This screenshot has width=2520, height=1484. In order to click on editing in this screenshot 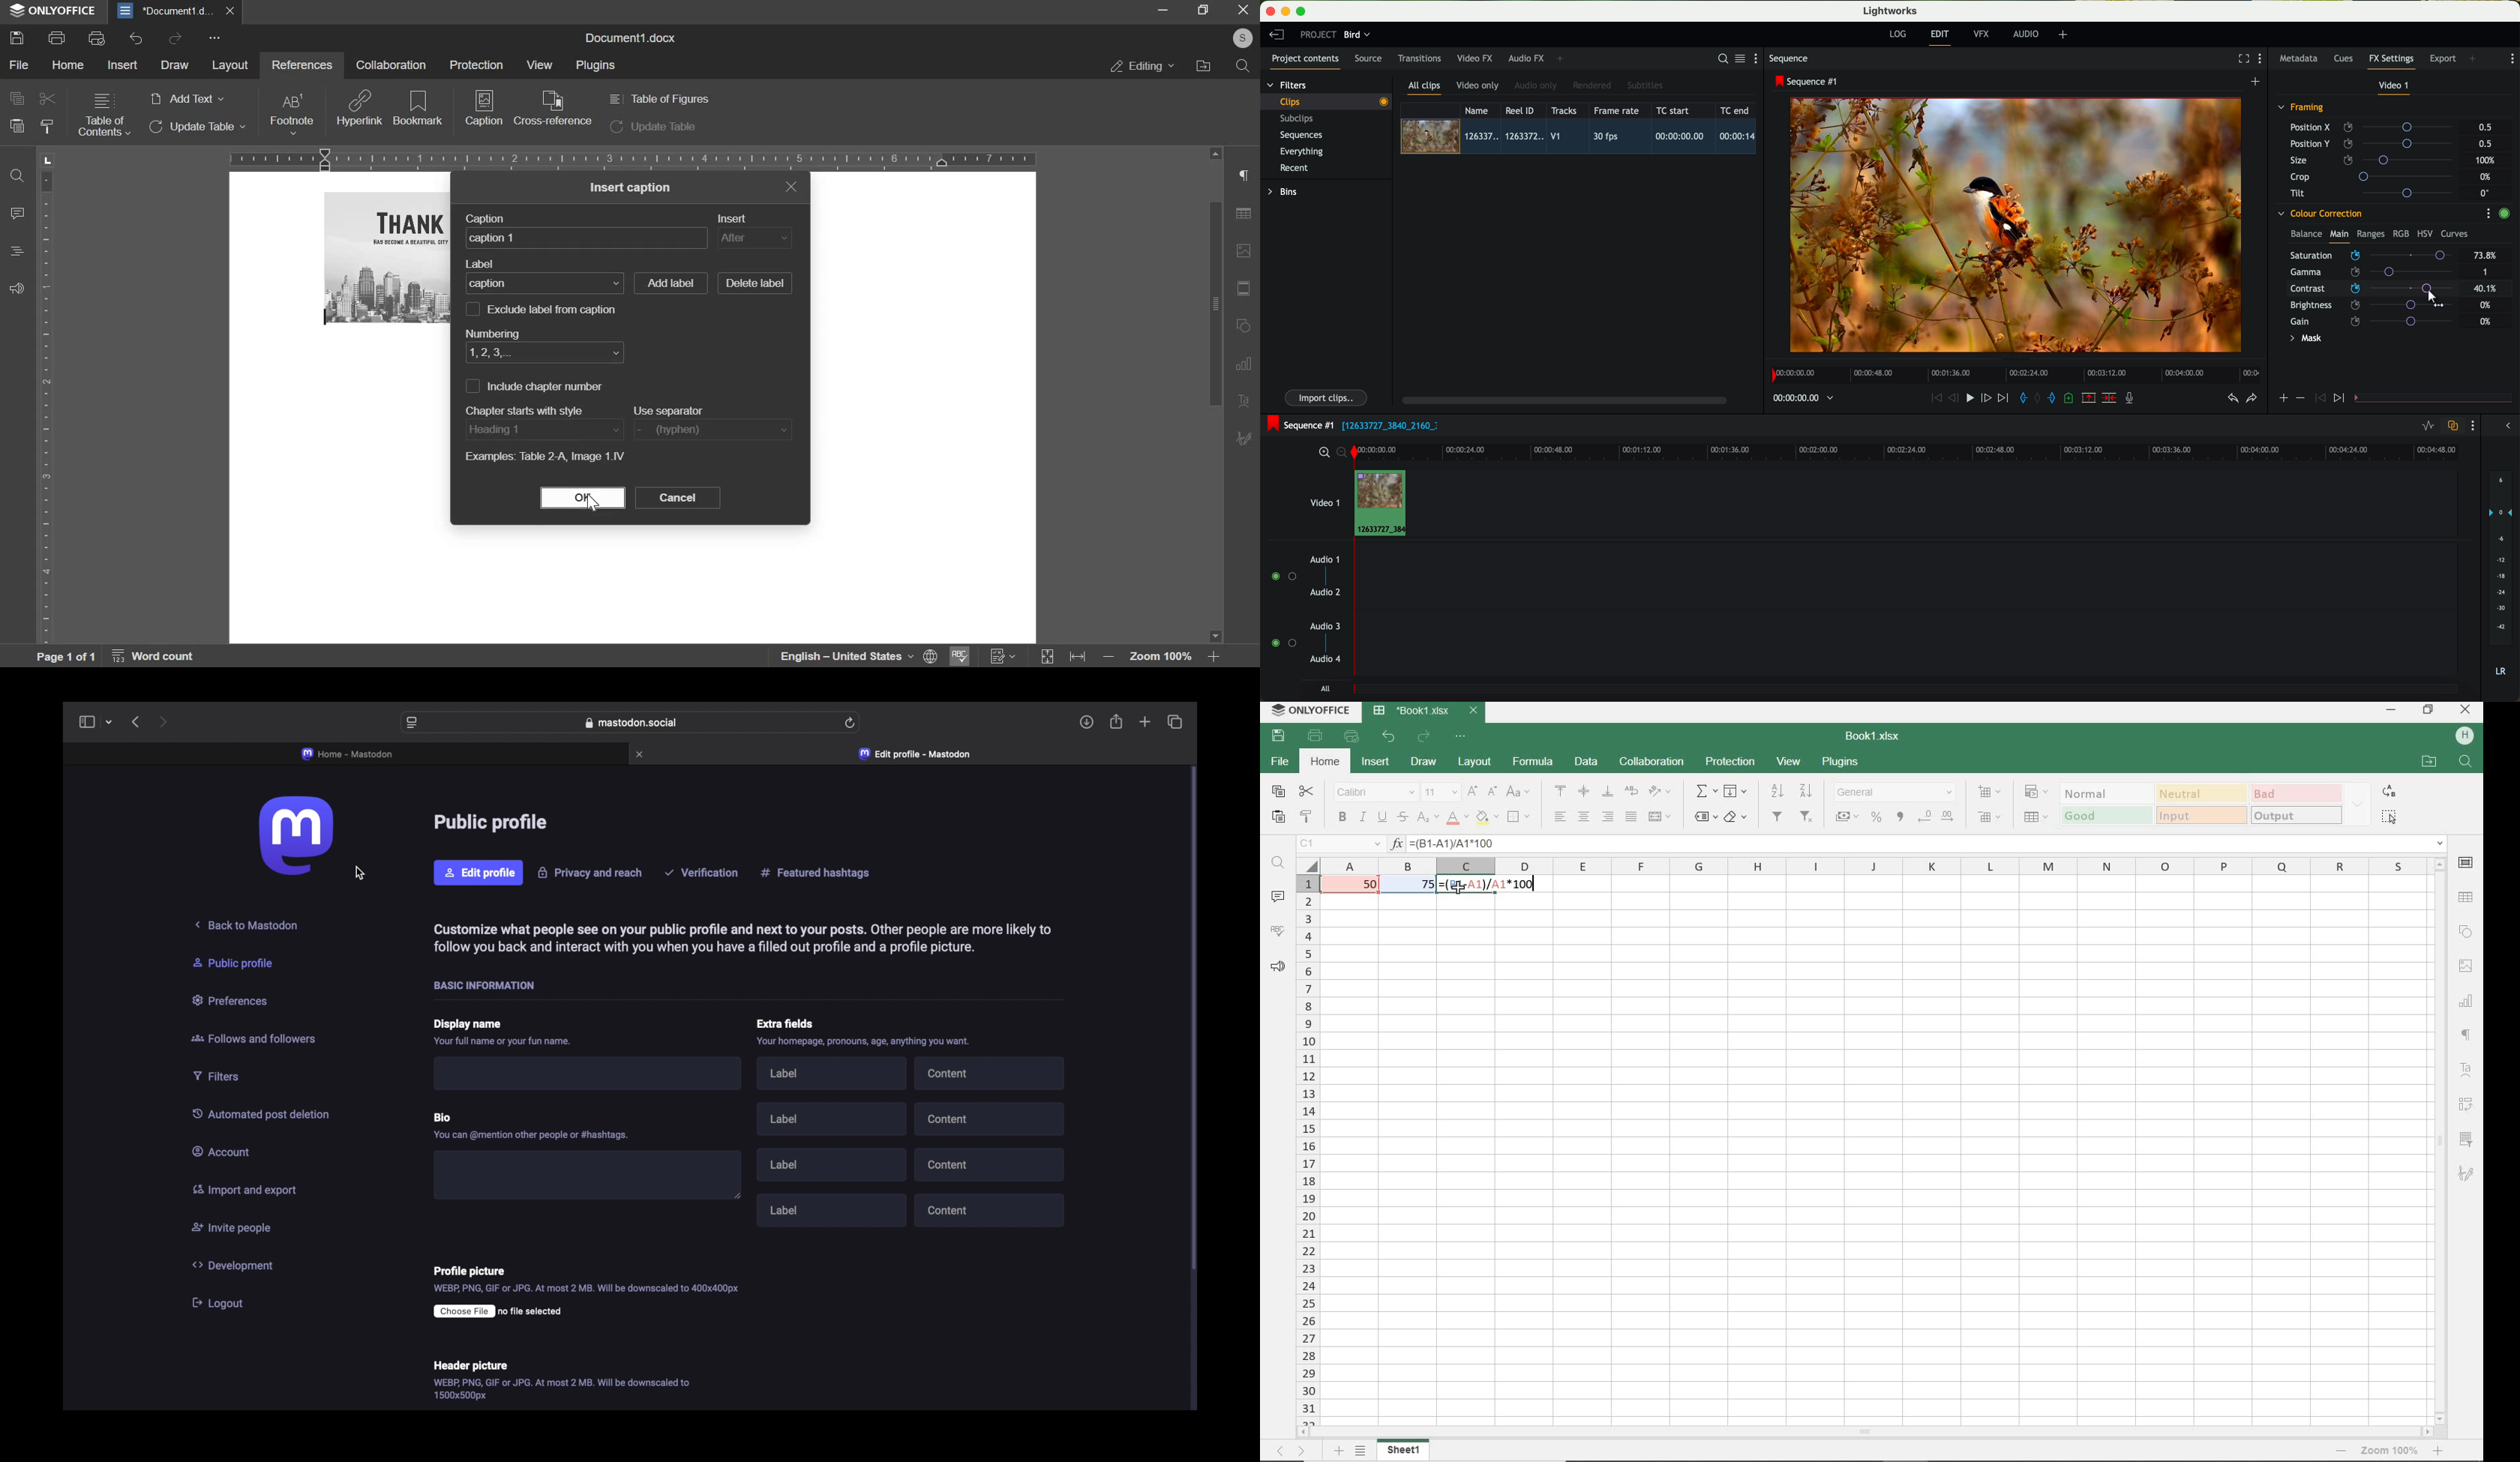, I will do `click(1143, 66)`.